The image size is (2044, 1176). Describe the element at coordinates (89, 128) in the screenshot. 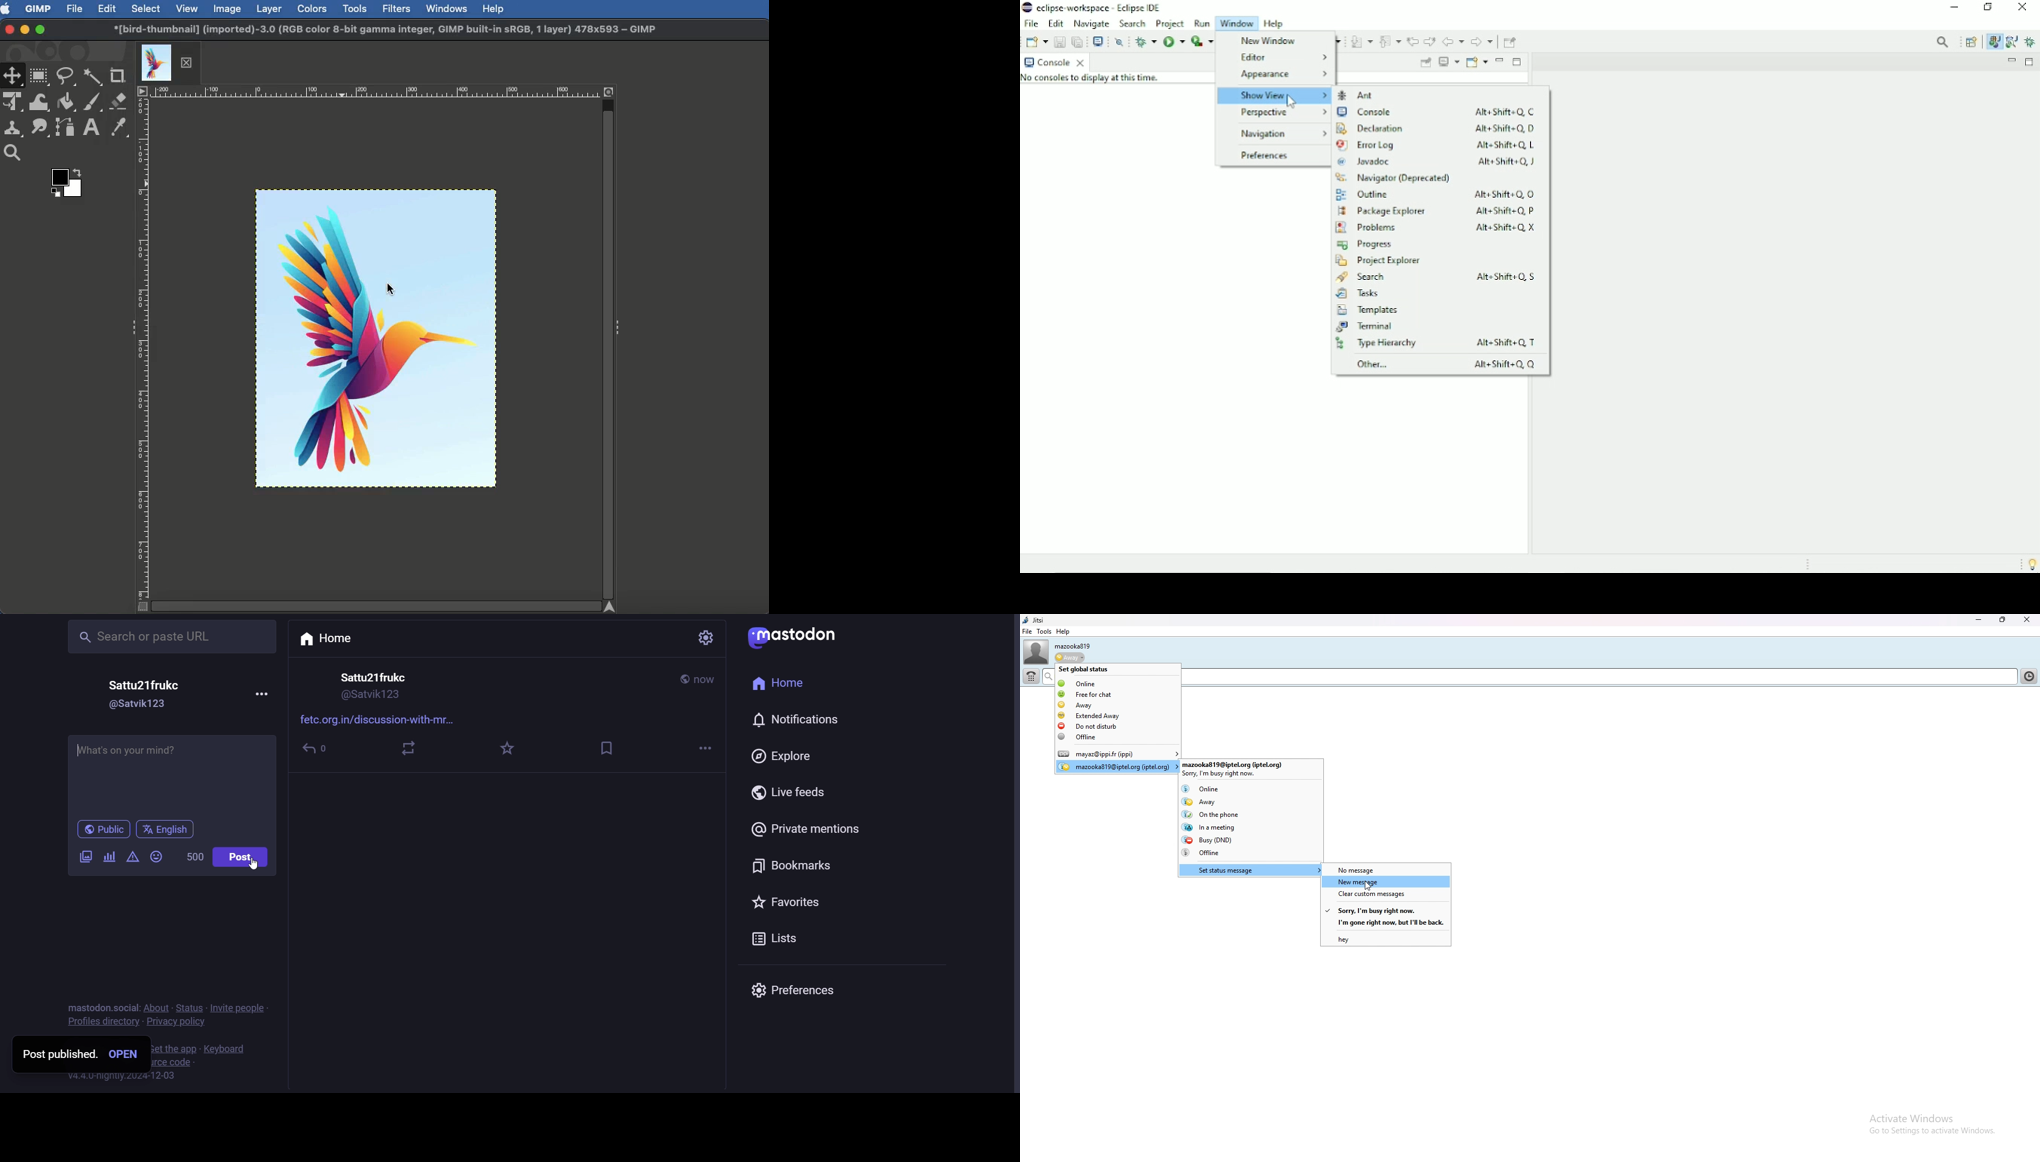

I see `Text` at that location.